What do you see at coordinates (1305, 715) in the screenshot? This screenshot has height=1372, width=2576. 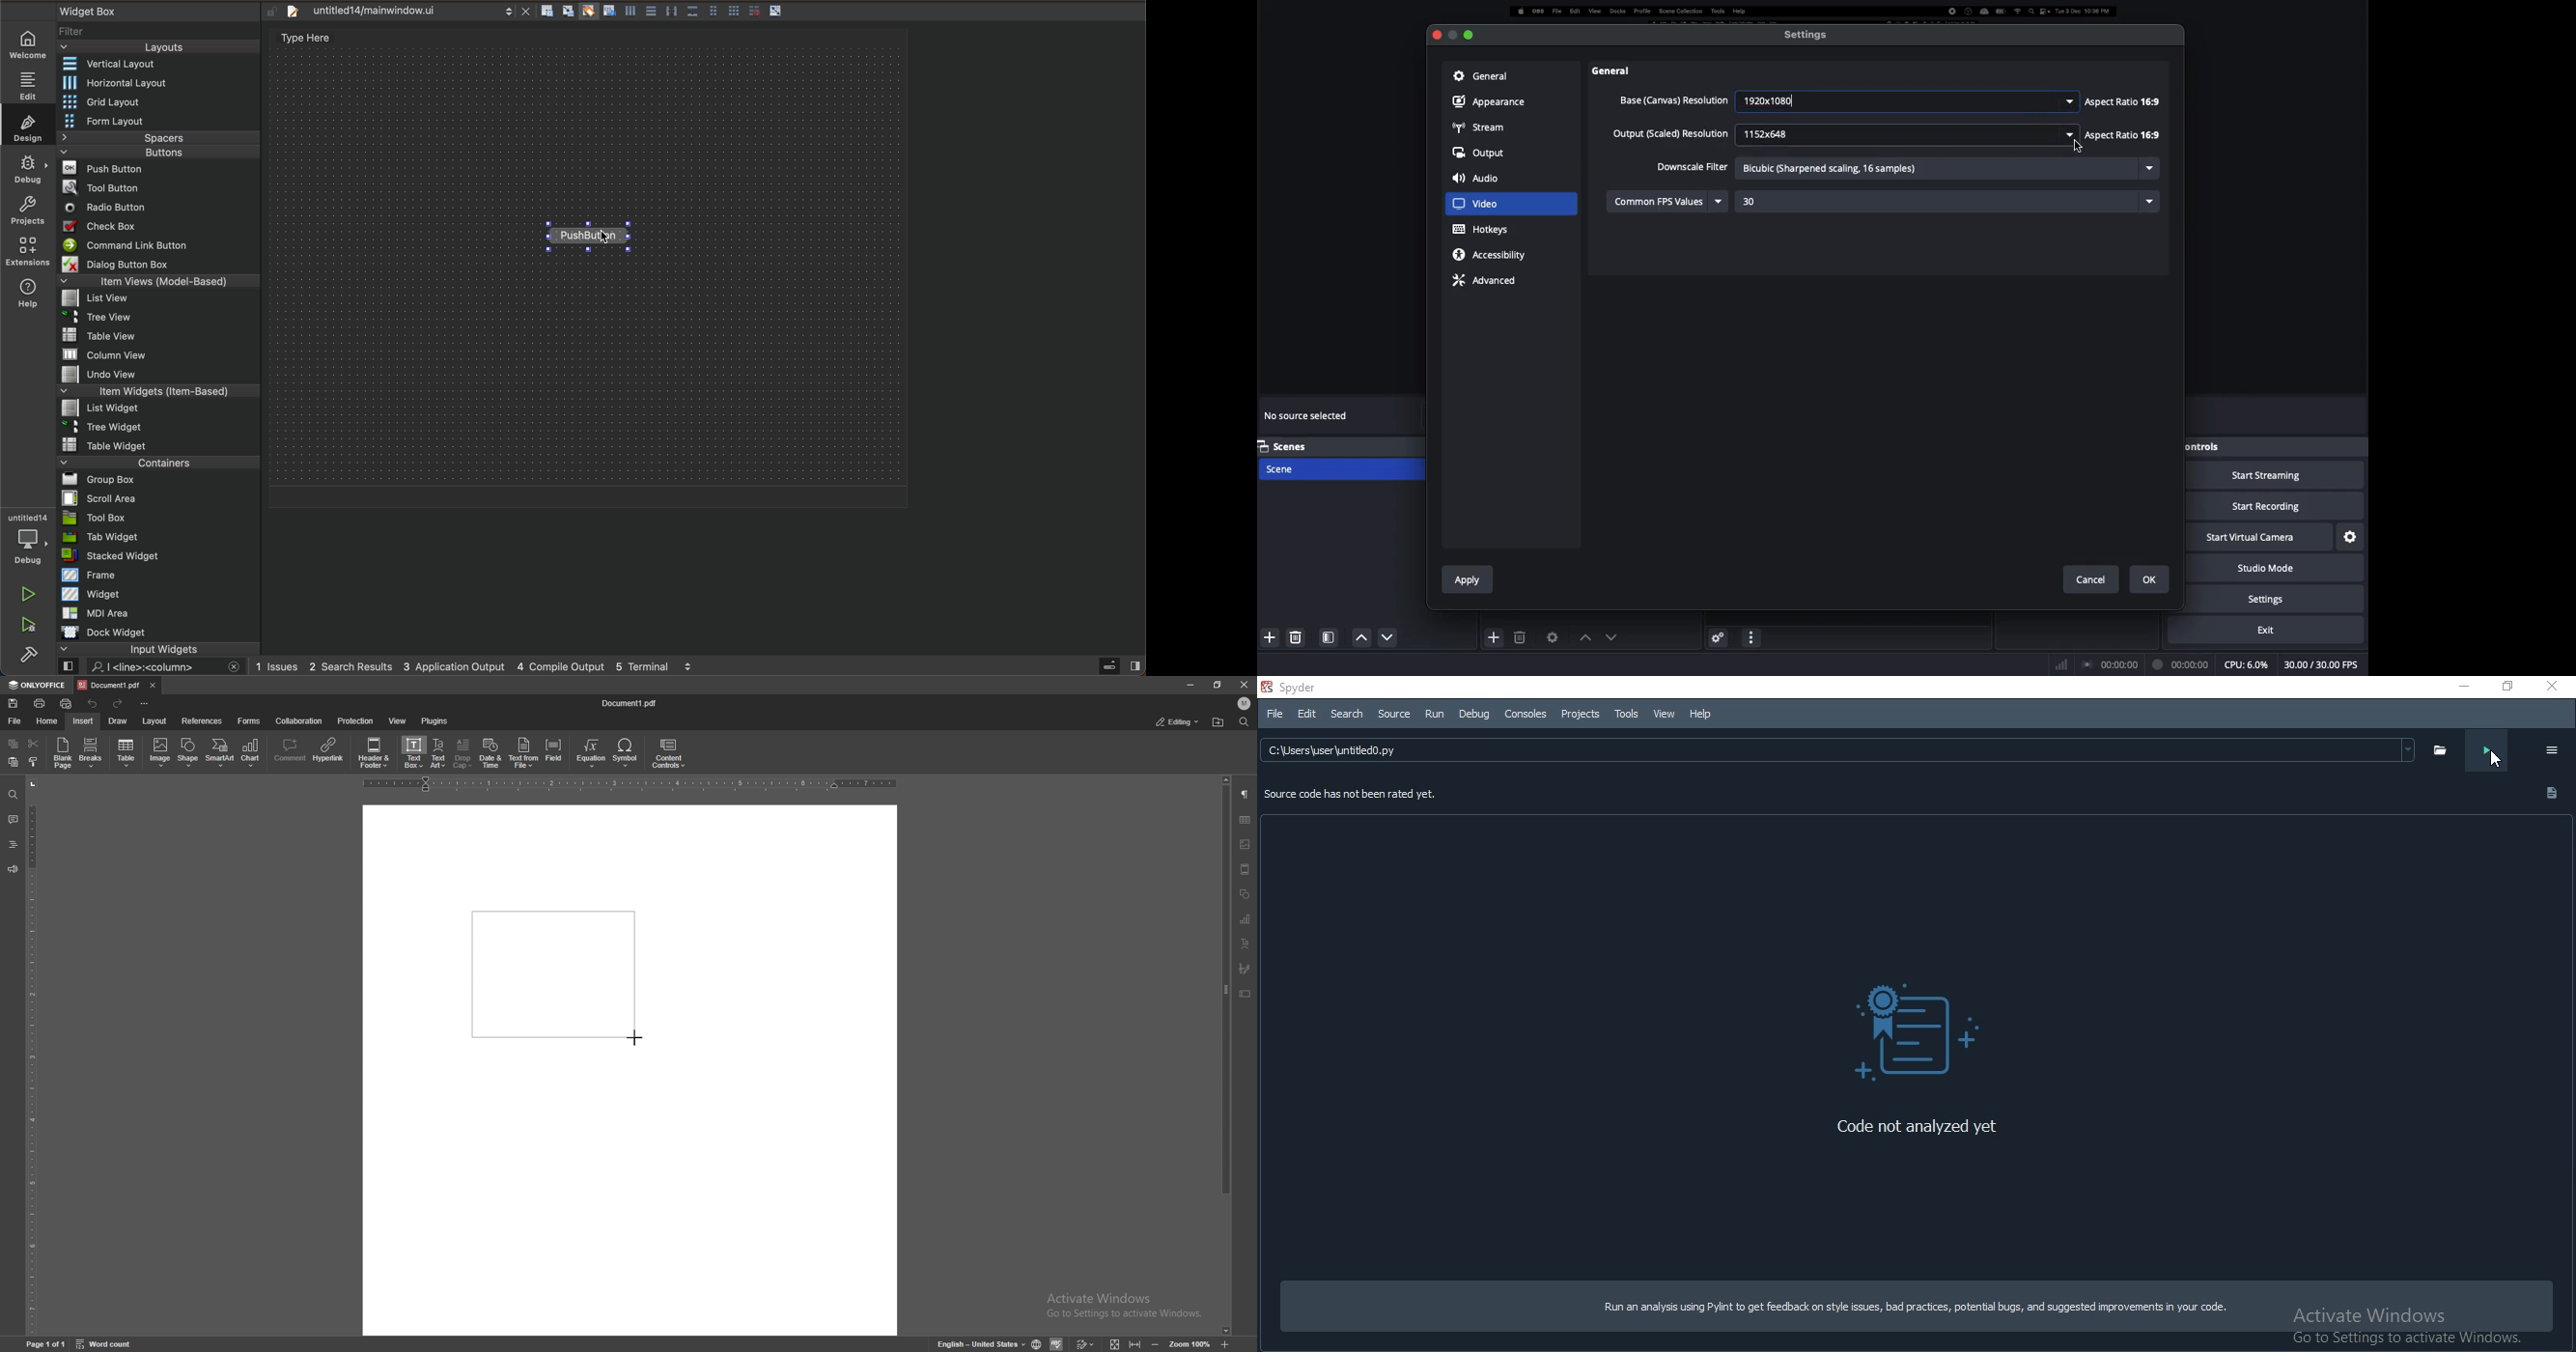 I see `Edit` at bounding box center [1305, 715].